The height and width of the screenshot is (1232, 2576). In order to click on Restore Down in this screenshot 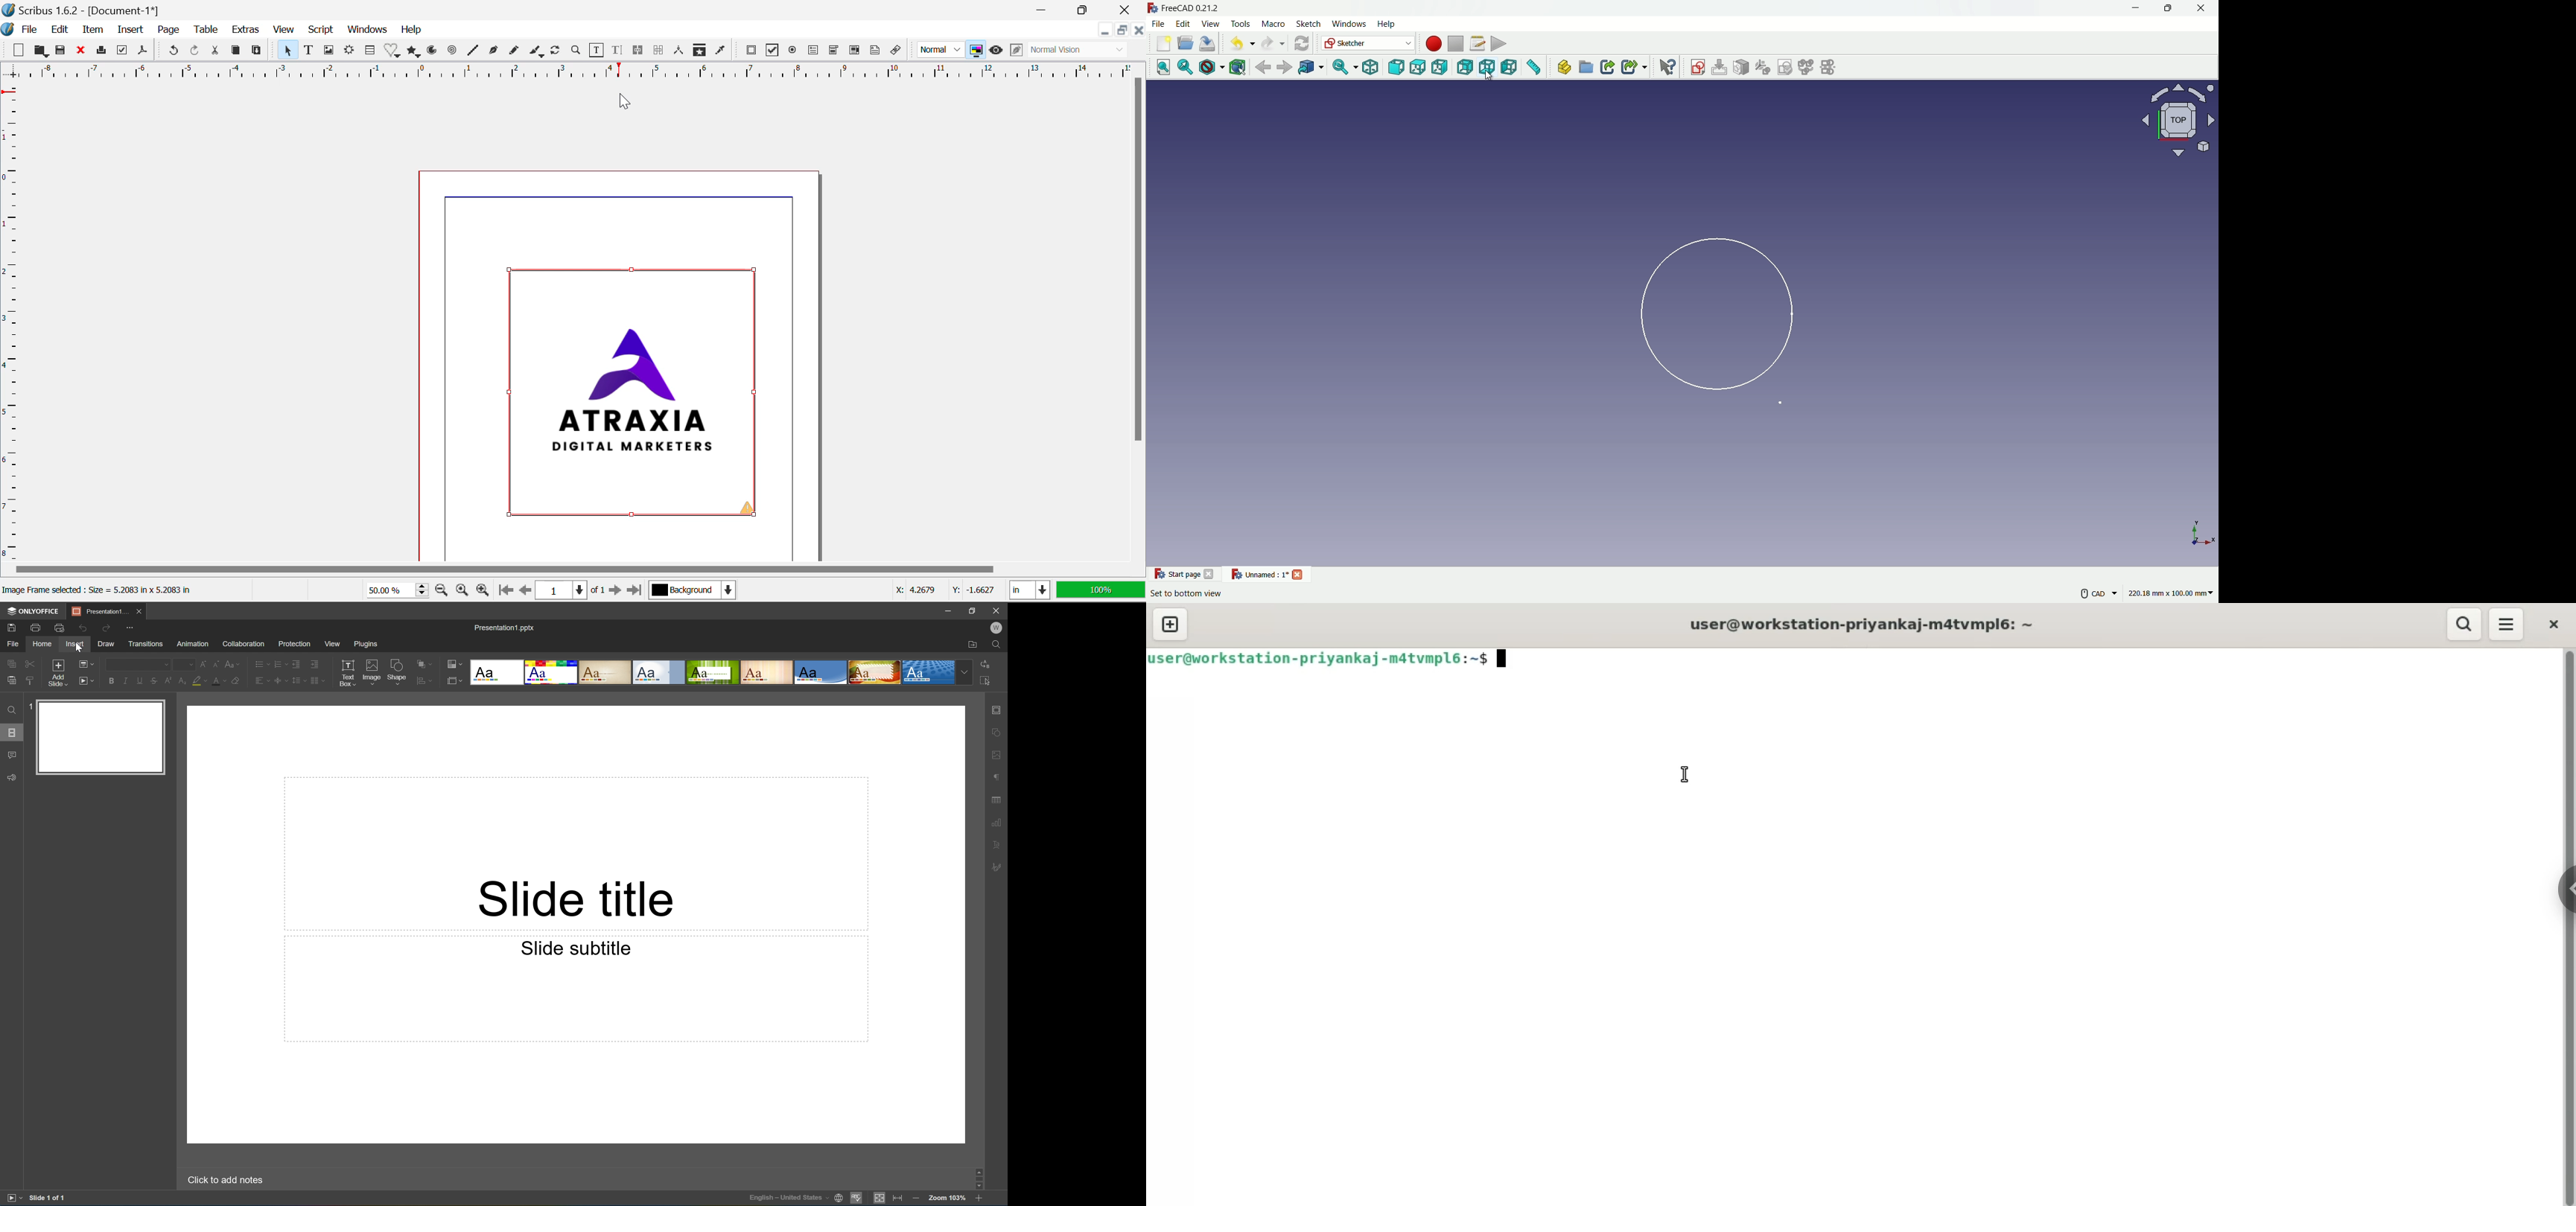, I will do `click(1045, 10)`.